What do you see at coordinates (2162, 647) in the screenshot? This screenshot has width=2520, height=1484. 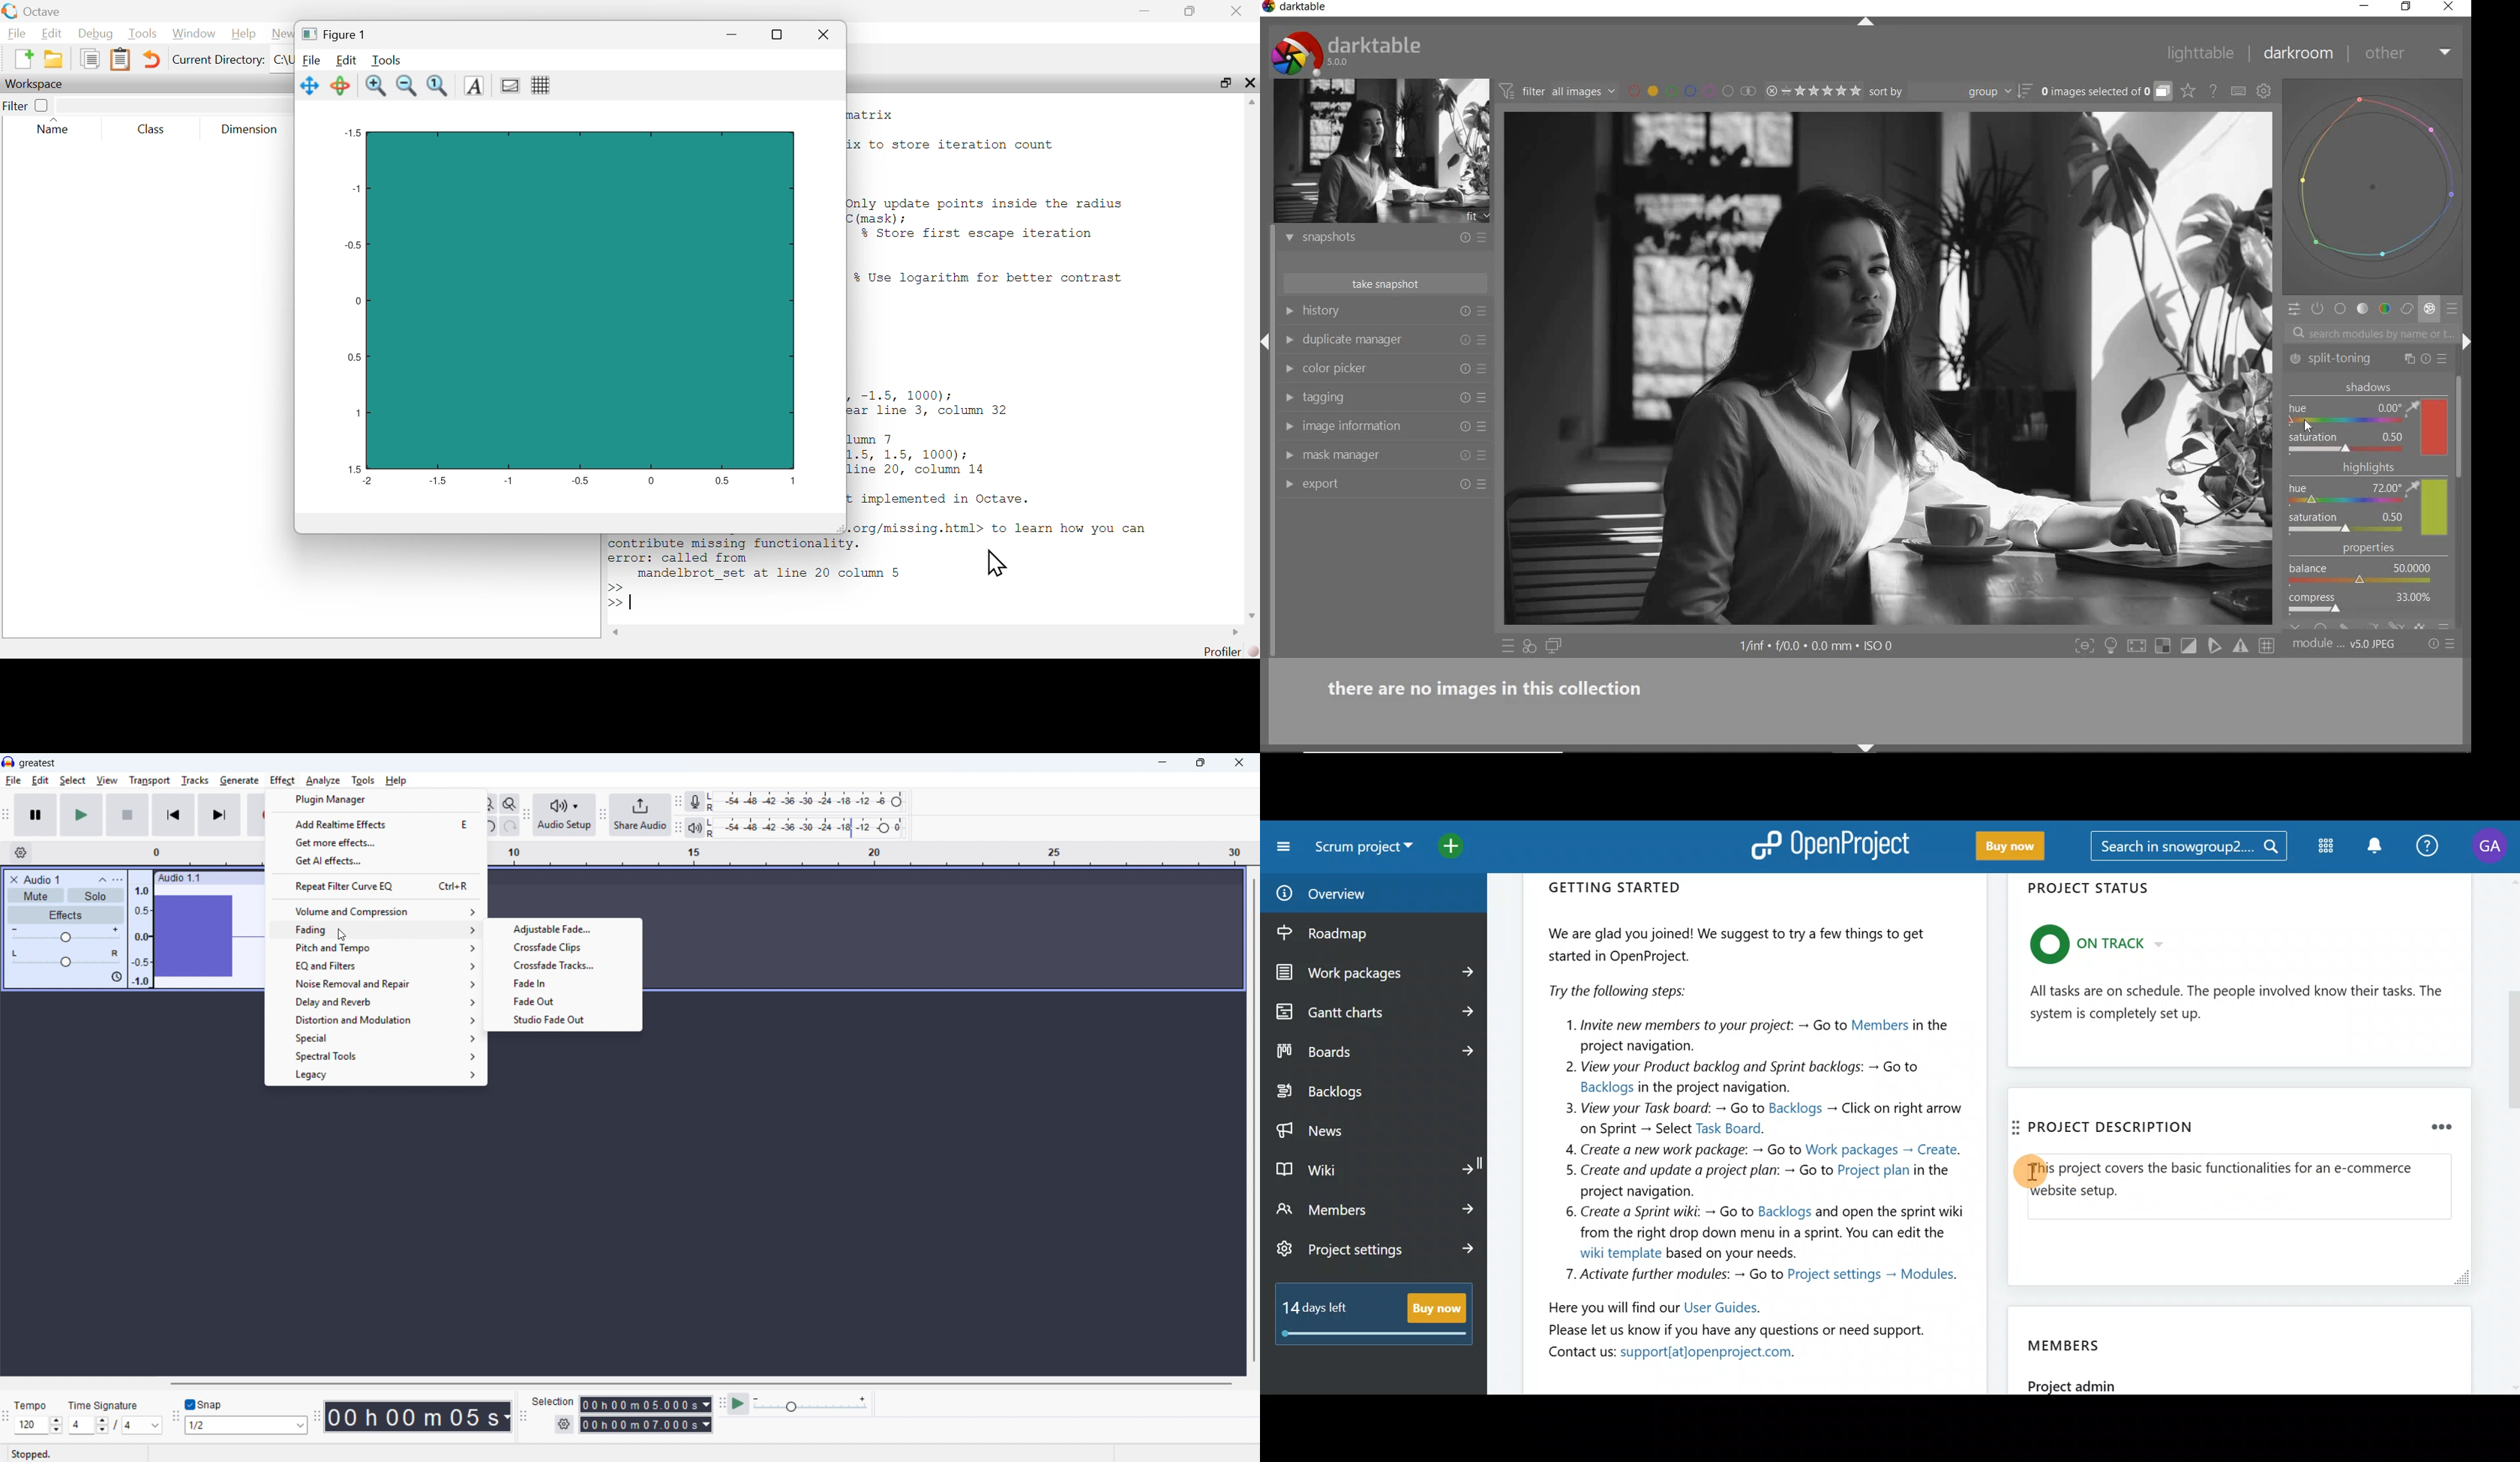 I see `shift+o` at bounding box center [2162, 647].